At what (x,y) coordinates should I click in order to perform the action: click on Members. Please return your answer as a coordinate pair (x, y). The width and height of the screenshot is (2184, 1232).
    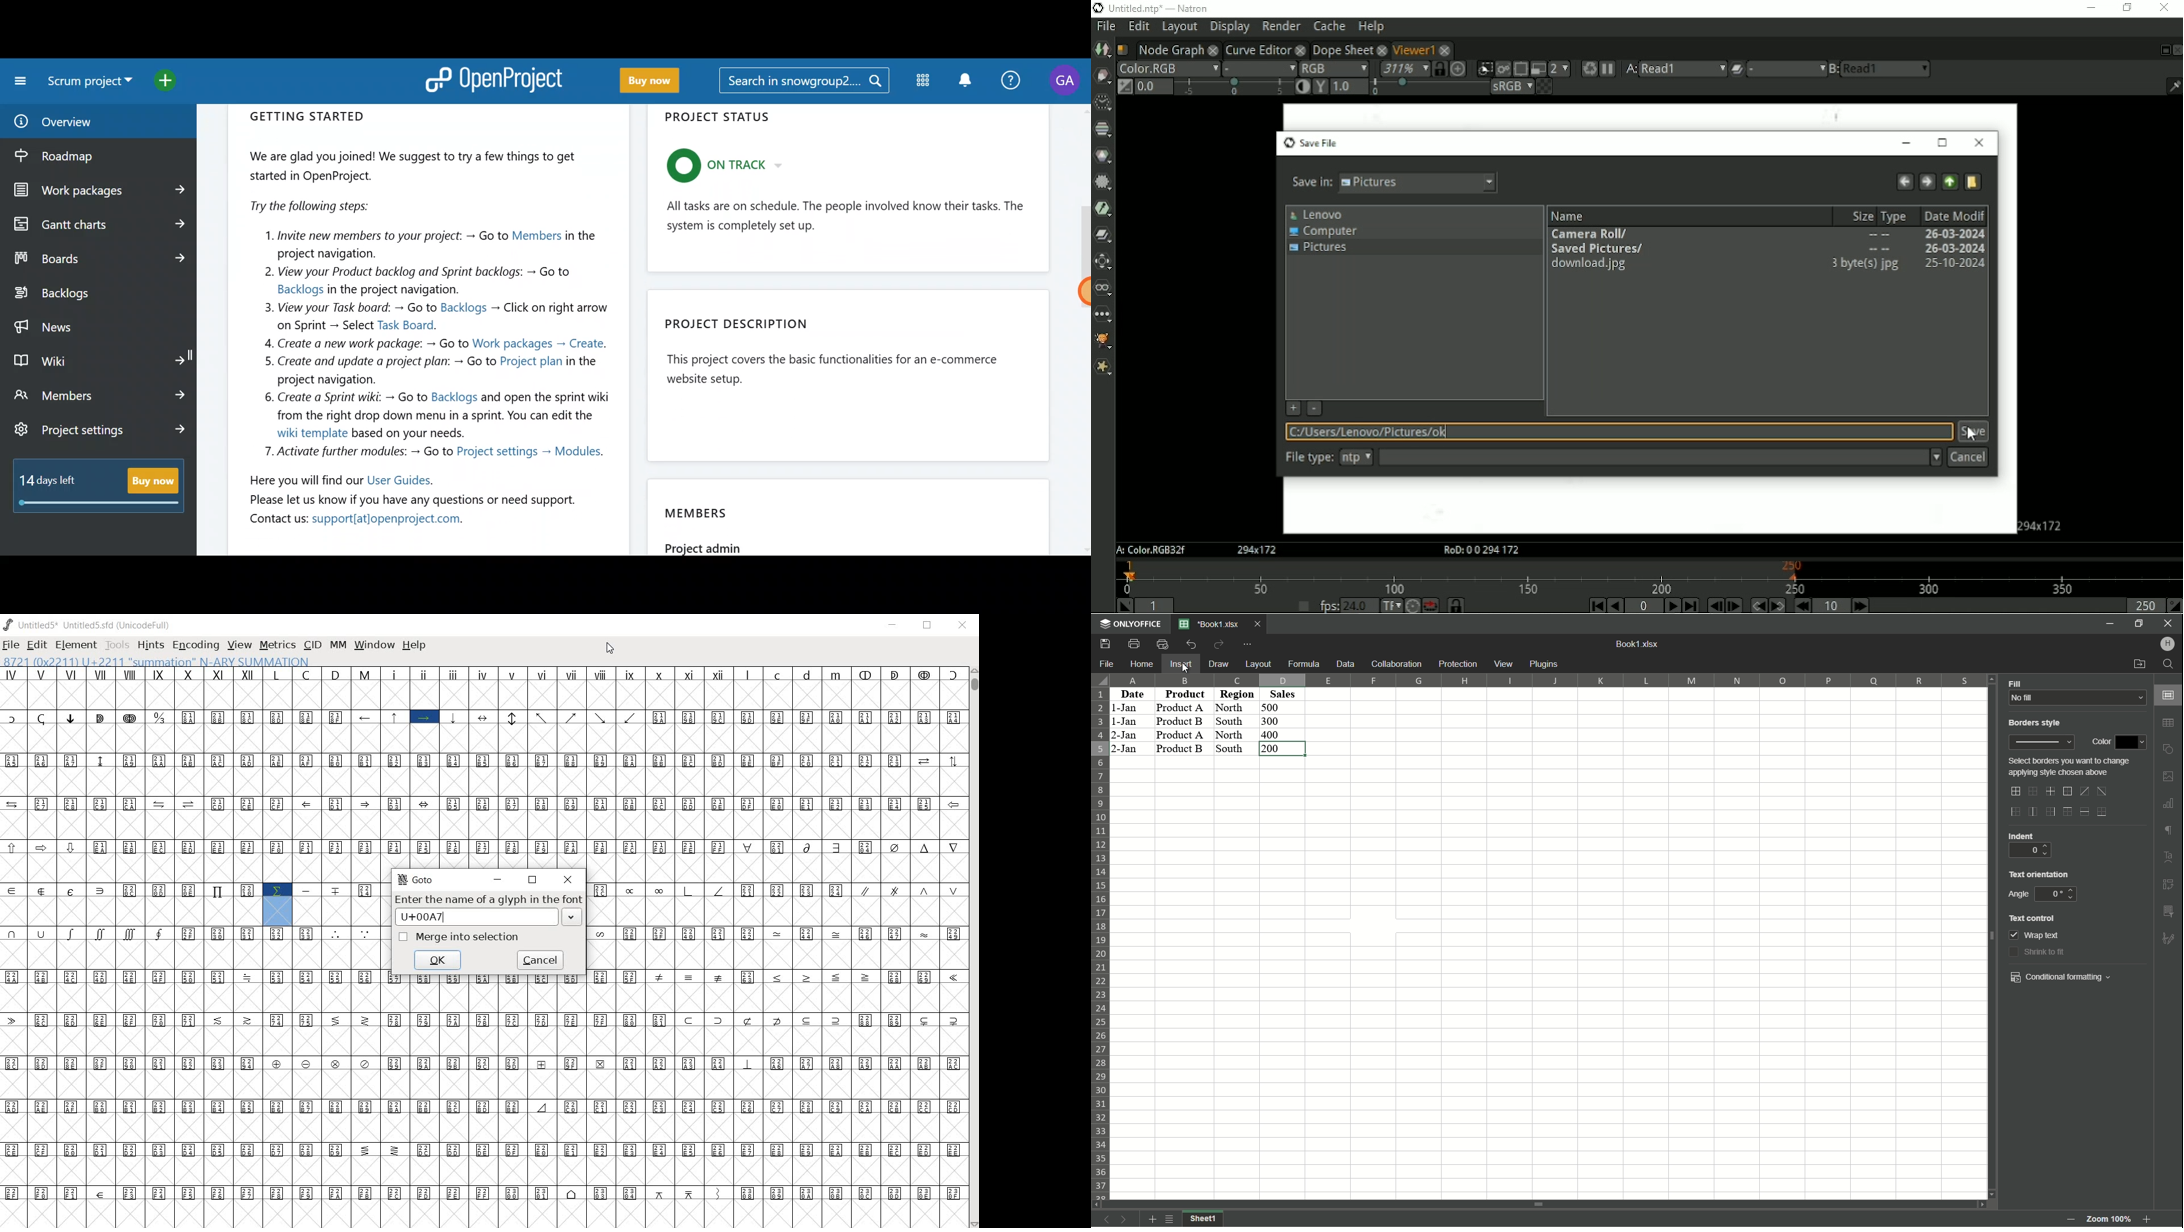
    Looking at the image, I should click on (852, 513).